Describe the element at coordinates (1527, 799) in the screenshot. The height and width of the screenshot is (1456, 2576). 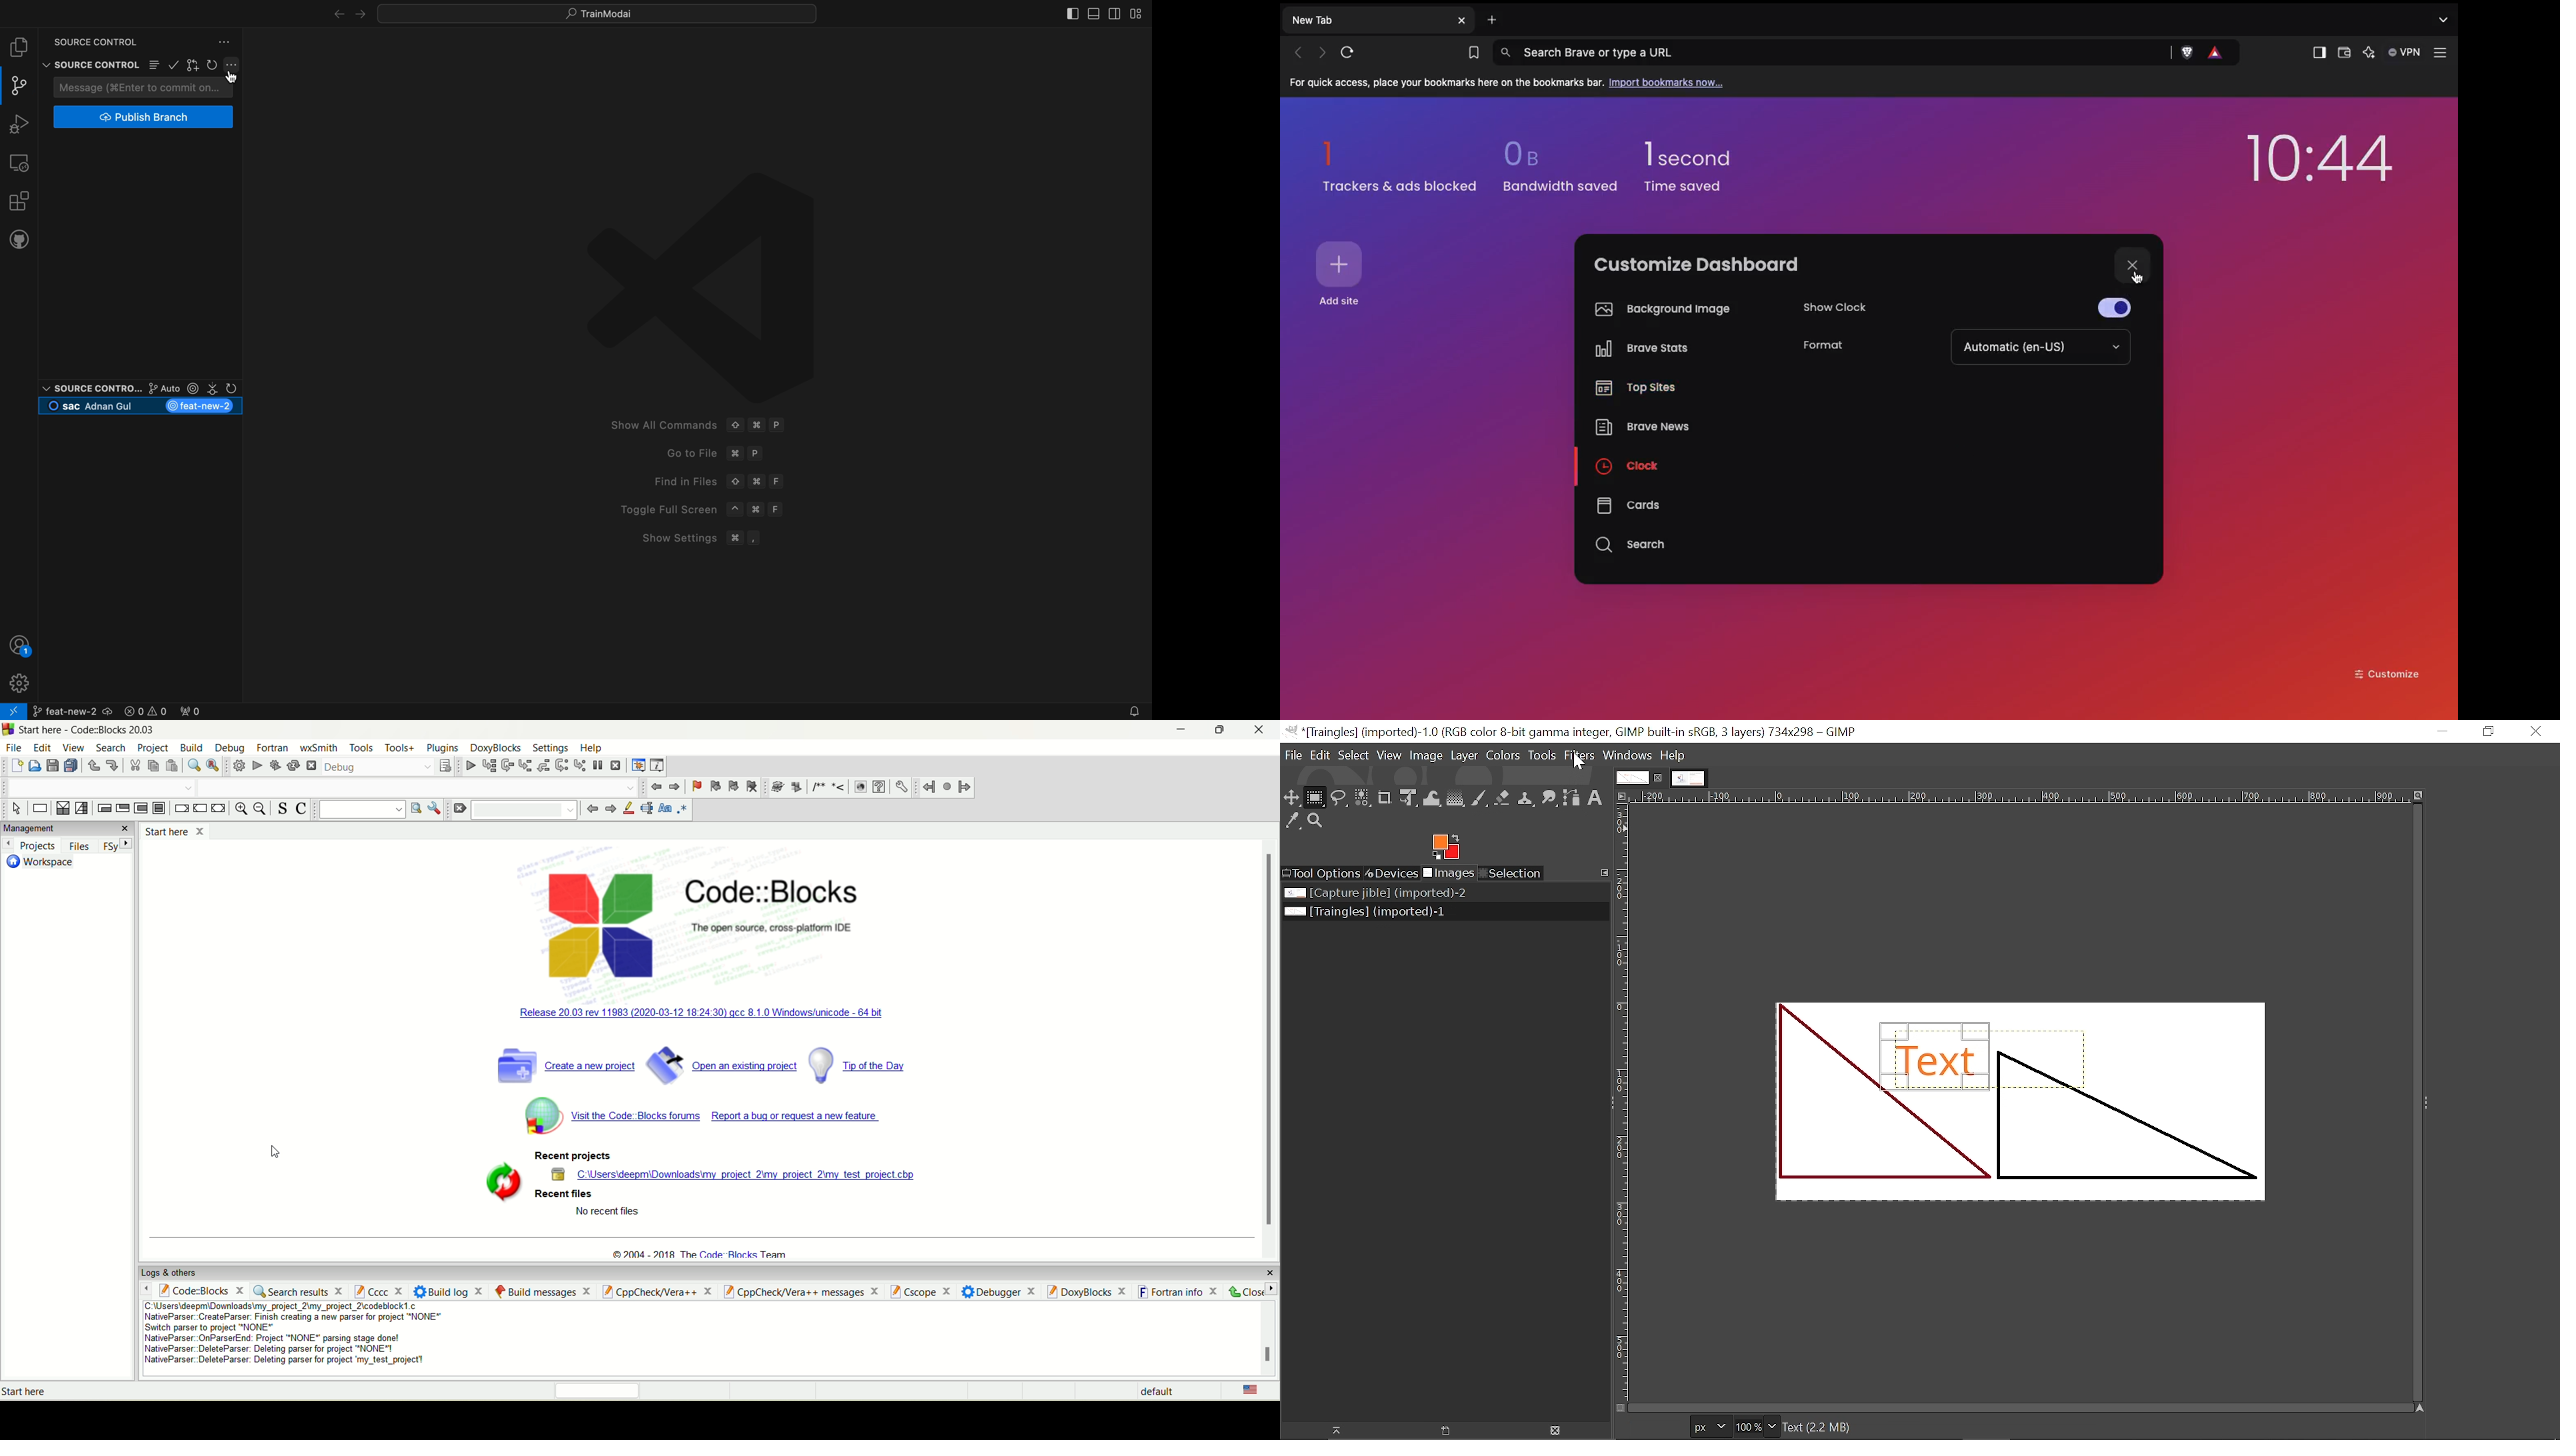
I see `Clone tool` at that location.